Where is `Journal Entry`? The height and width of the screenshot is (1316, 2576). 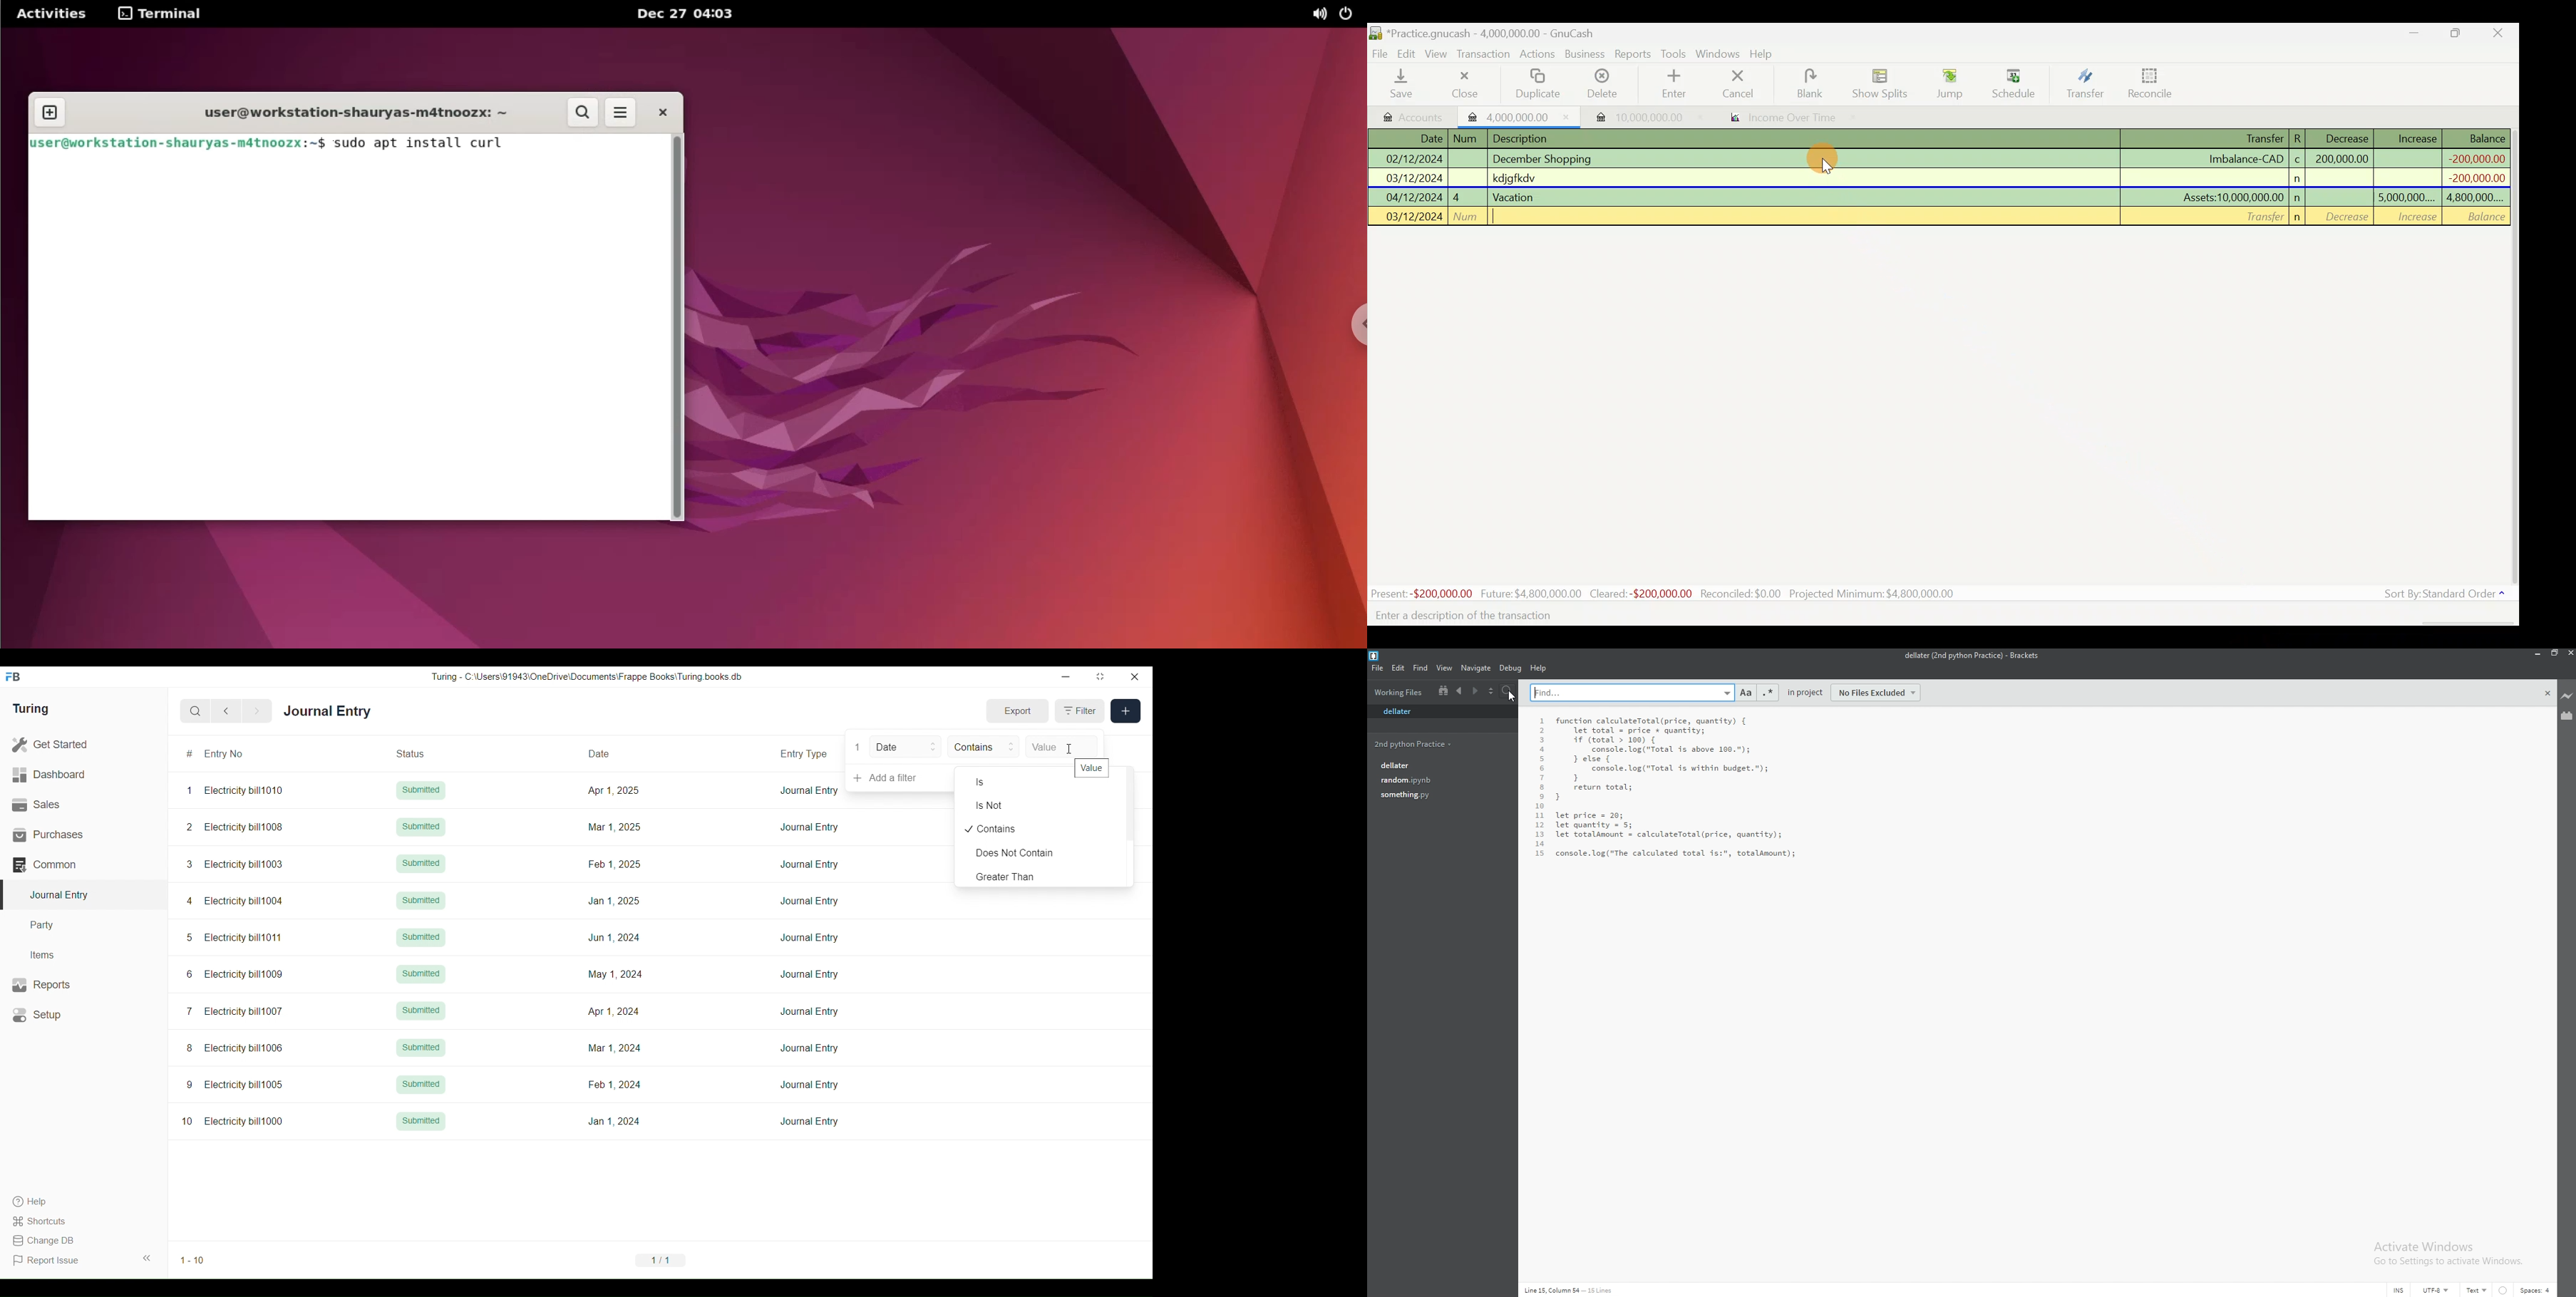 Journal Entry is located at coordinates (810, 1085).